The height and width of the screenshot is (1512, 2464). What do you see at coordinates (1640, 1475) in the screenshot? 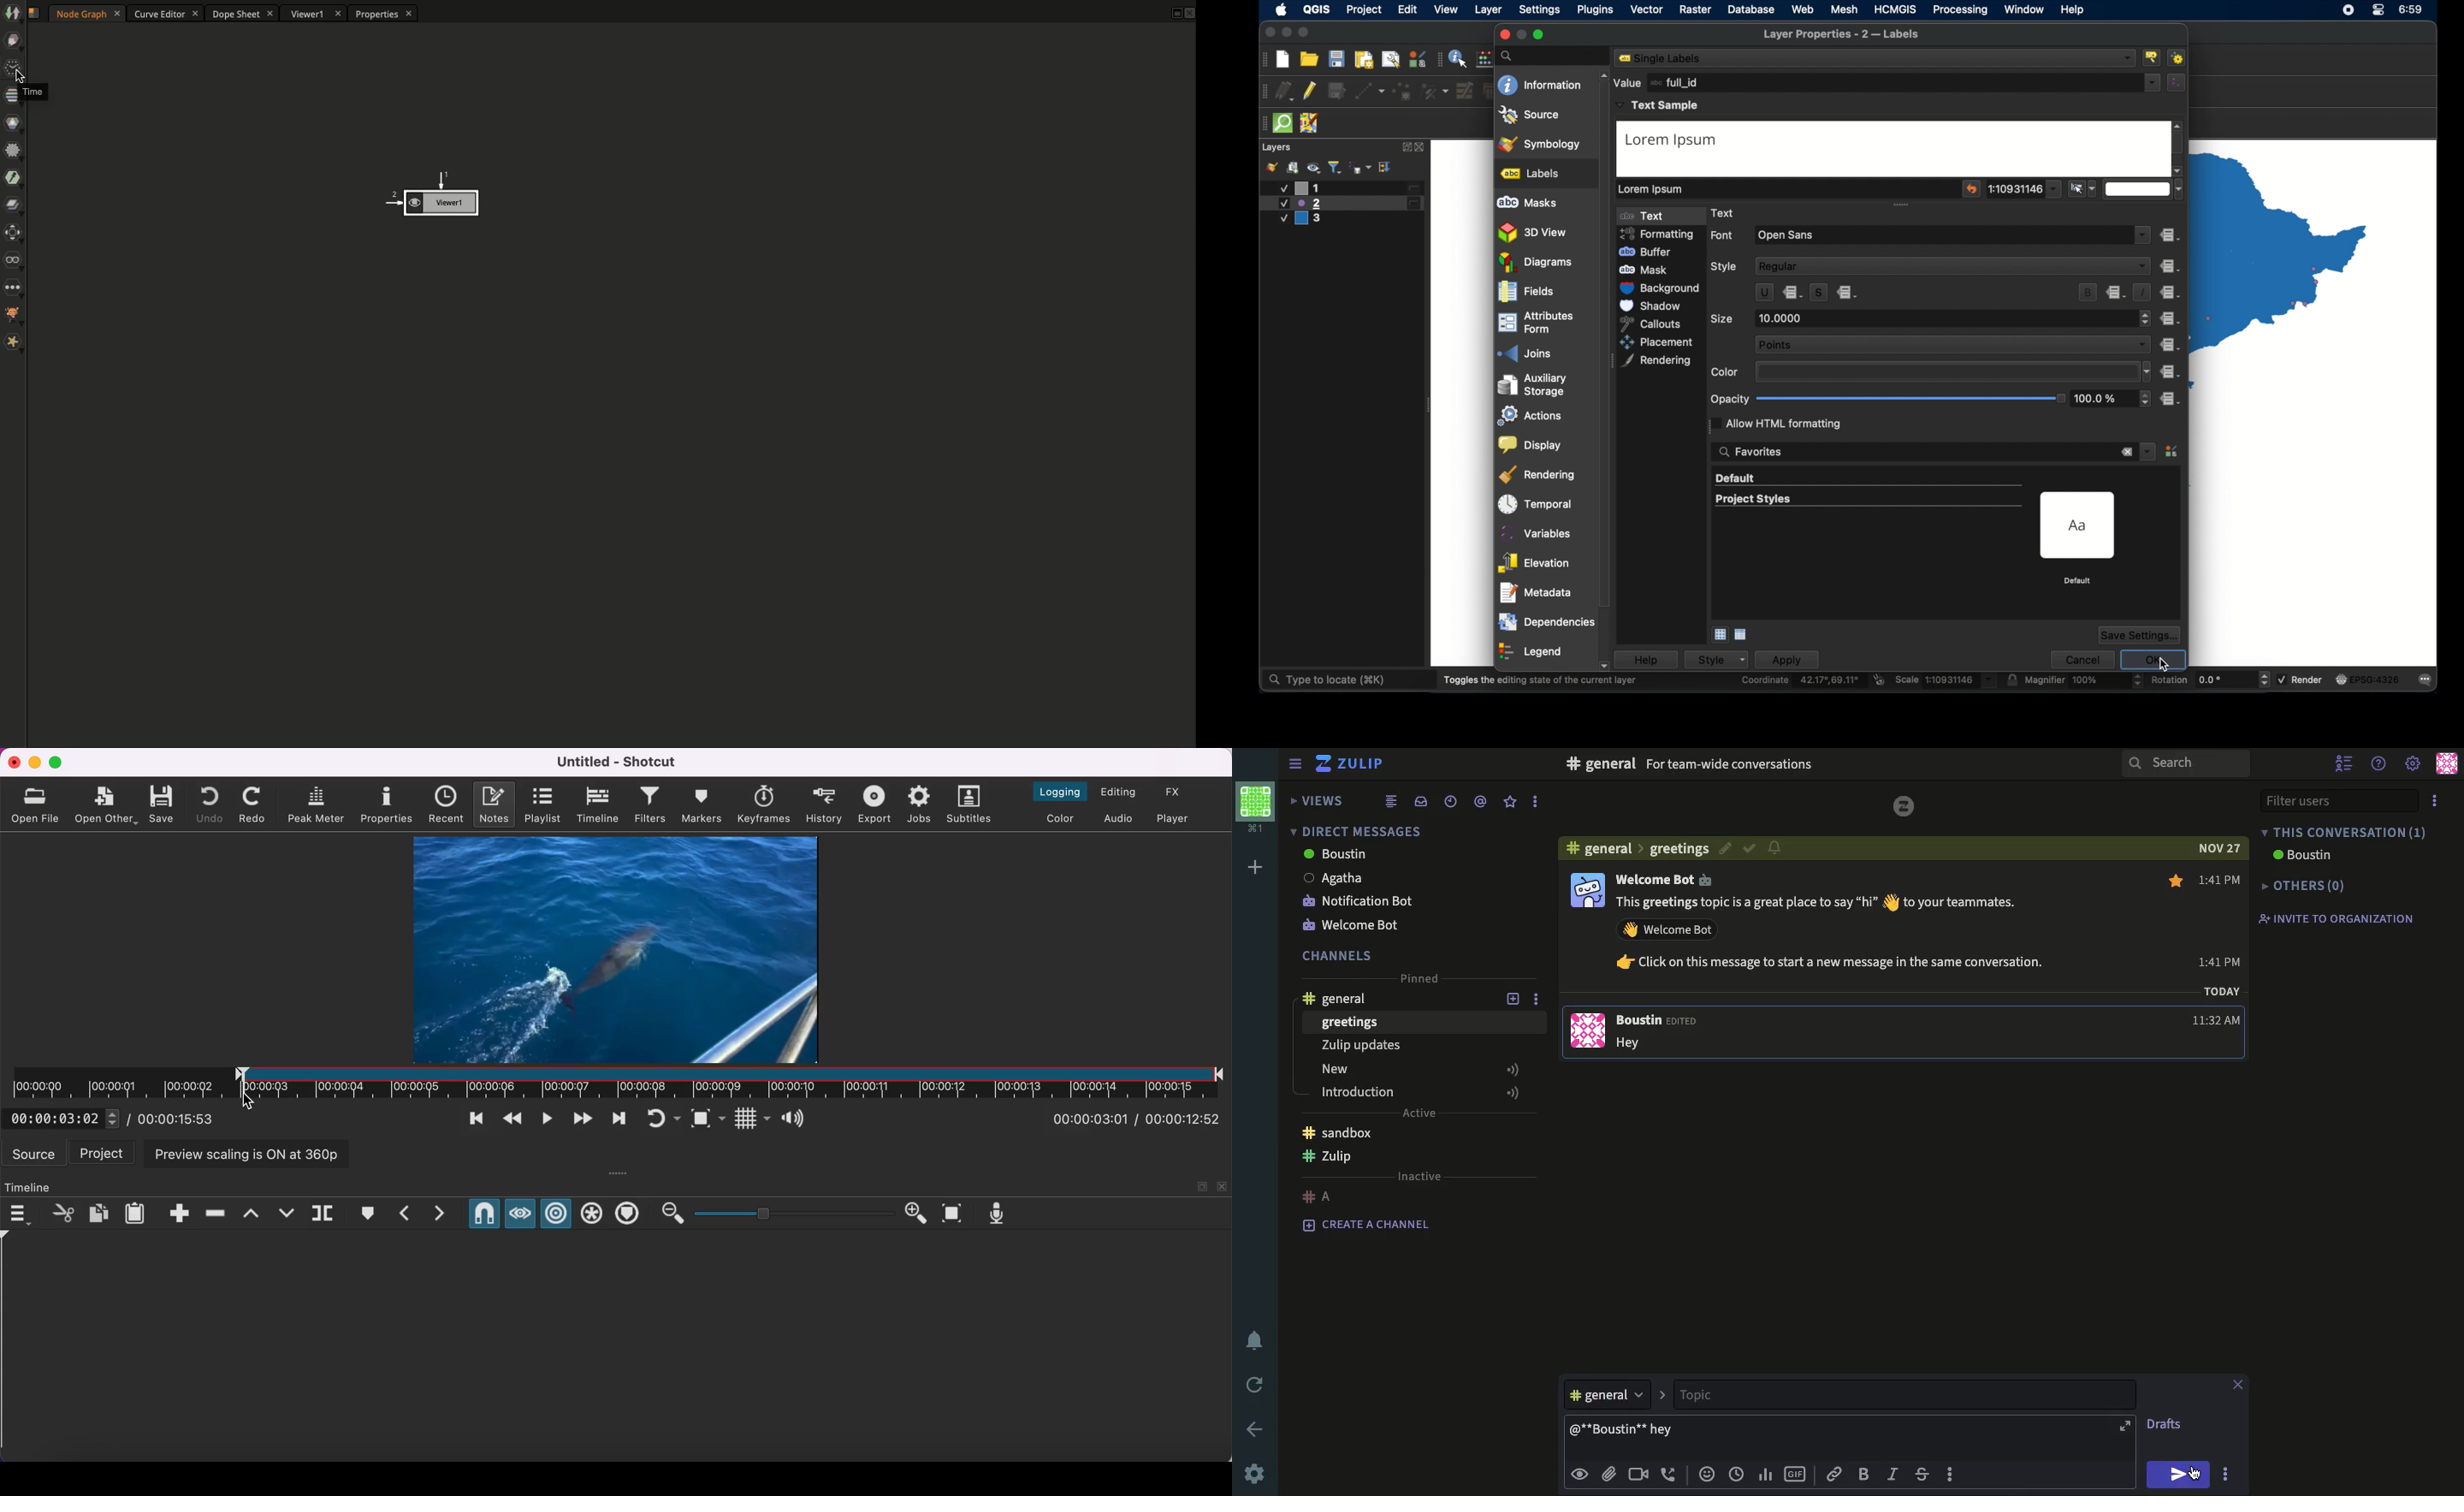
I see `video call` at bounding box center [1640, 1475].